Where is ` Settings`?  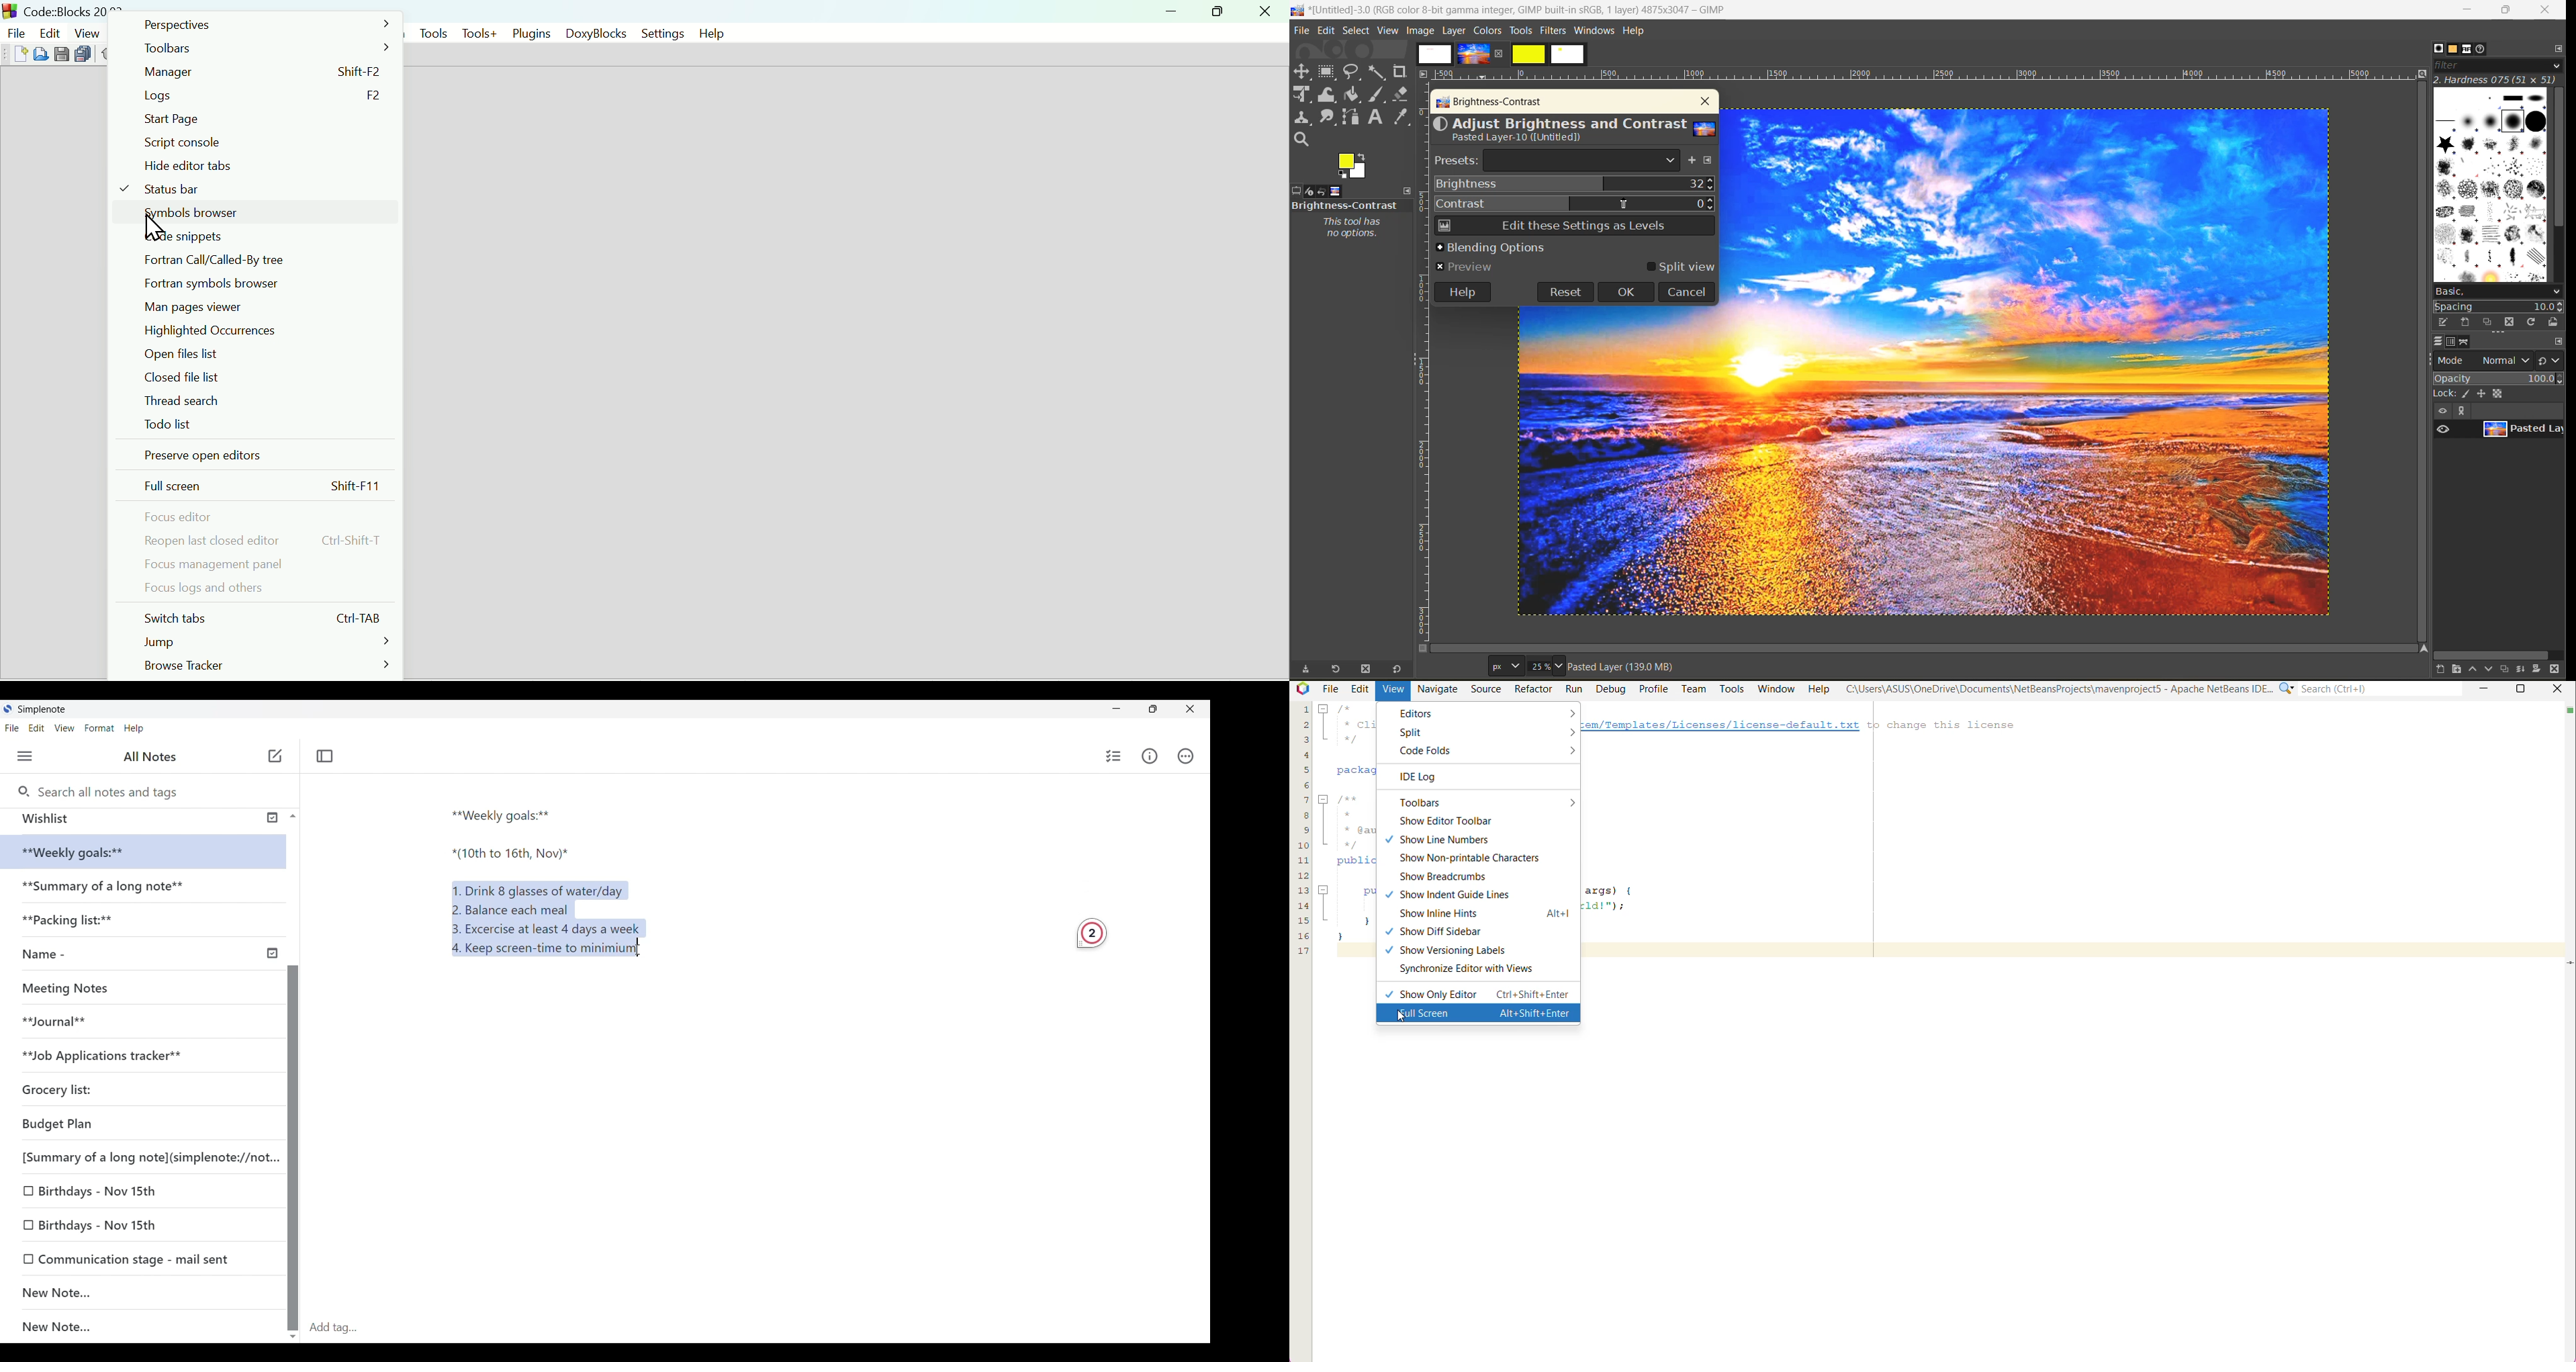  Settings is located at coordinates (657, 33).